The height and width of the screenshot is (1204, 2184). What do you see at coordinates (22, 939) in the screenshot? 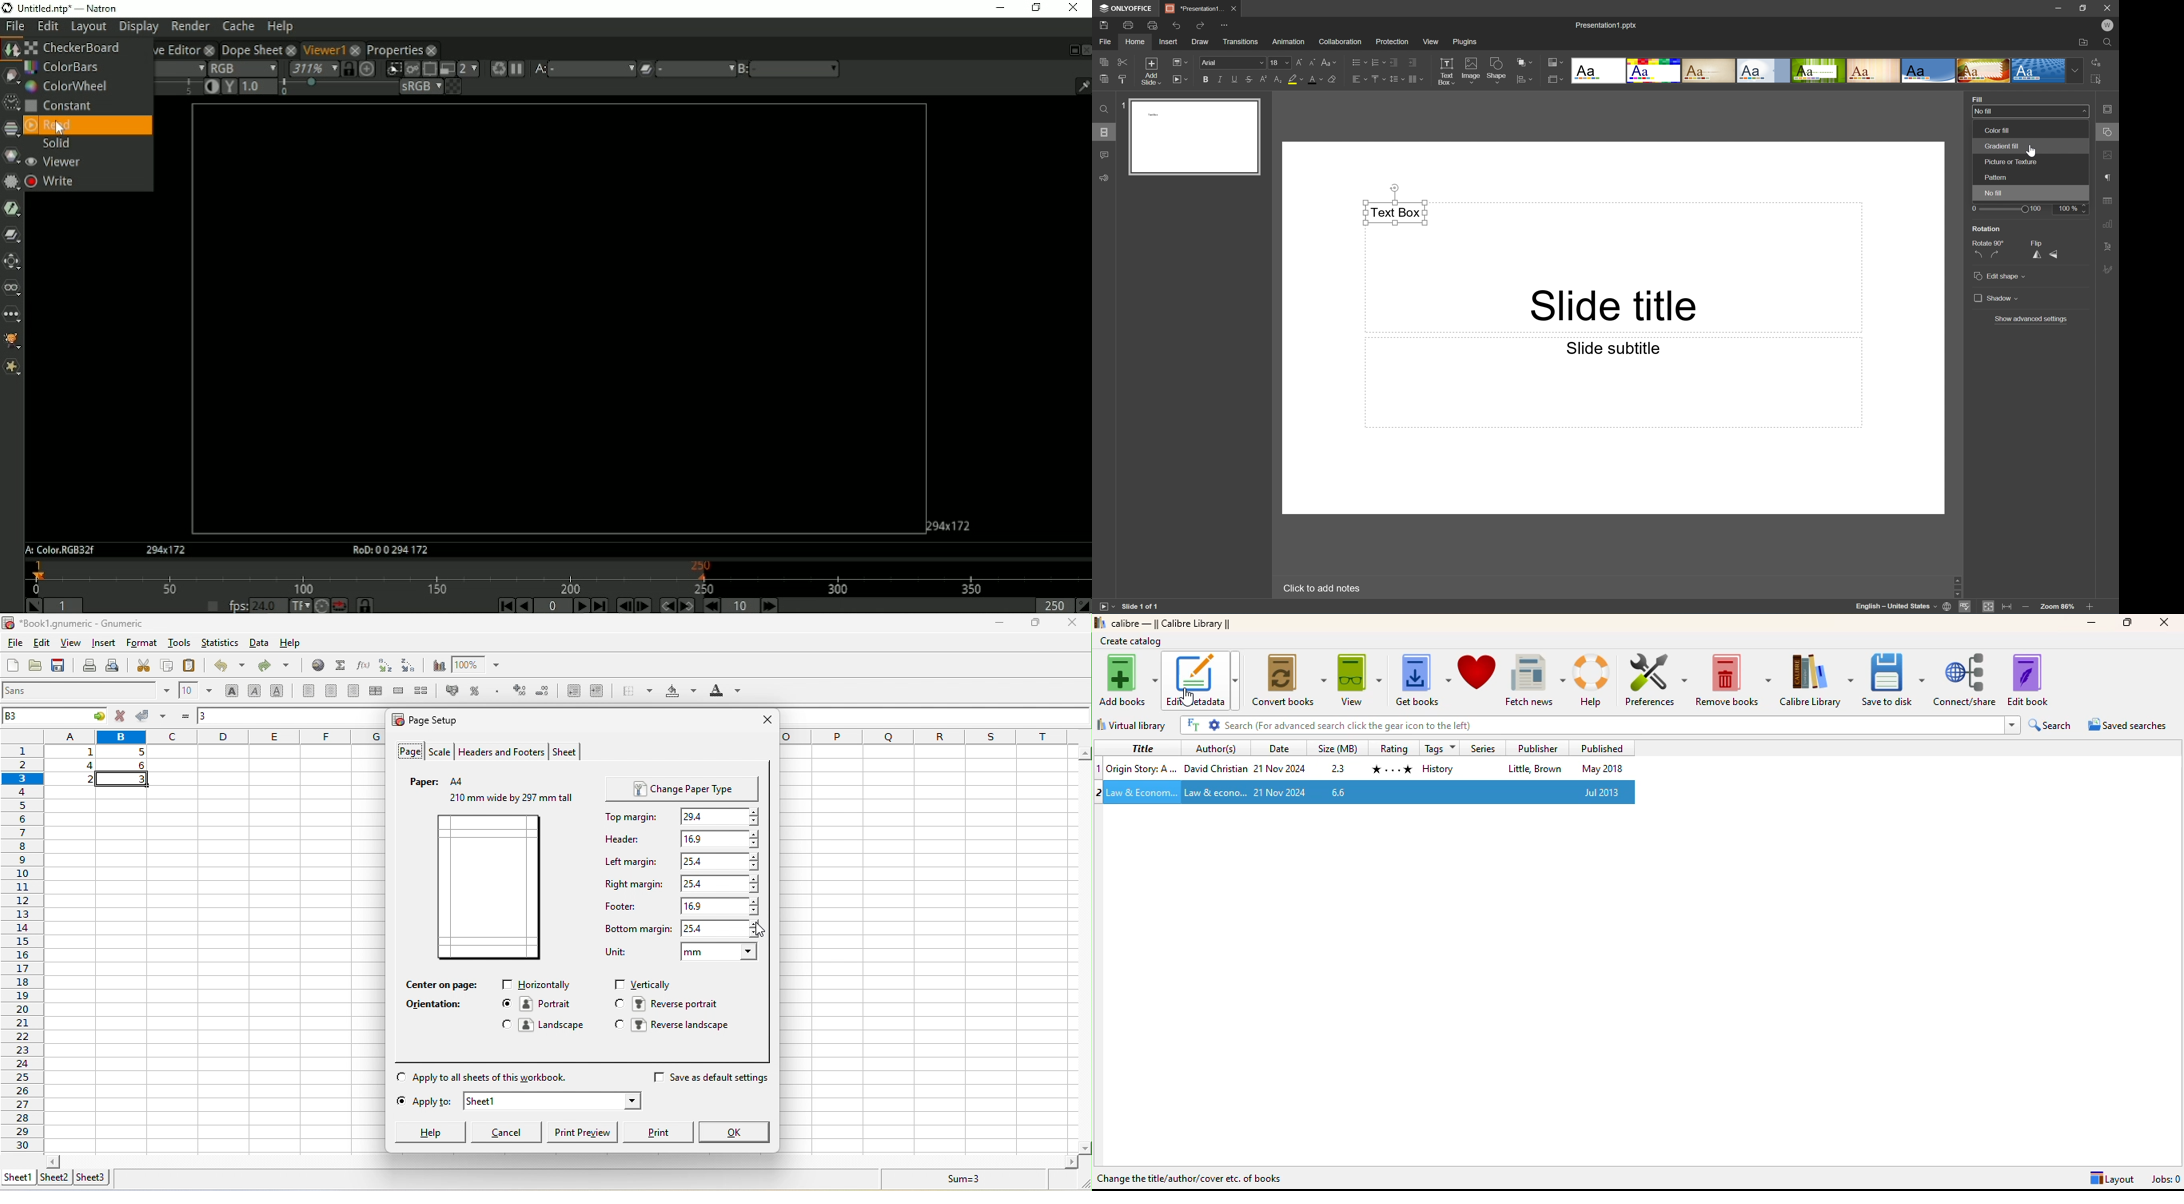
I see `rows` at bounding box center [22, 939].